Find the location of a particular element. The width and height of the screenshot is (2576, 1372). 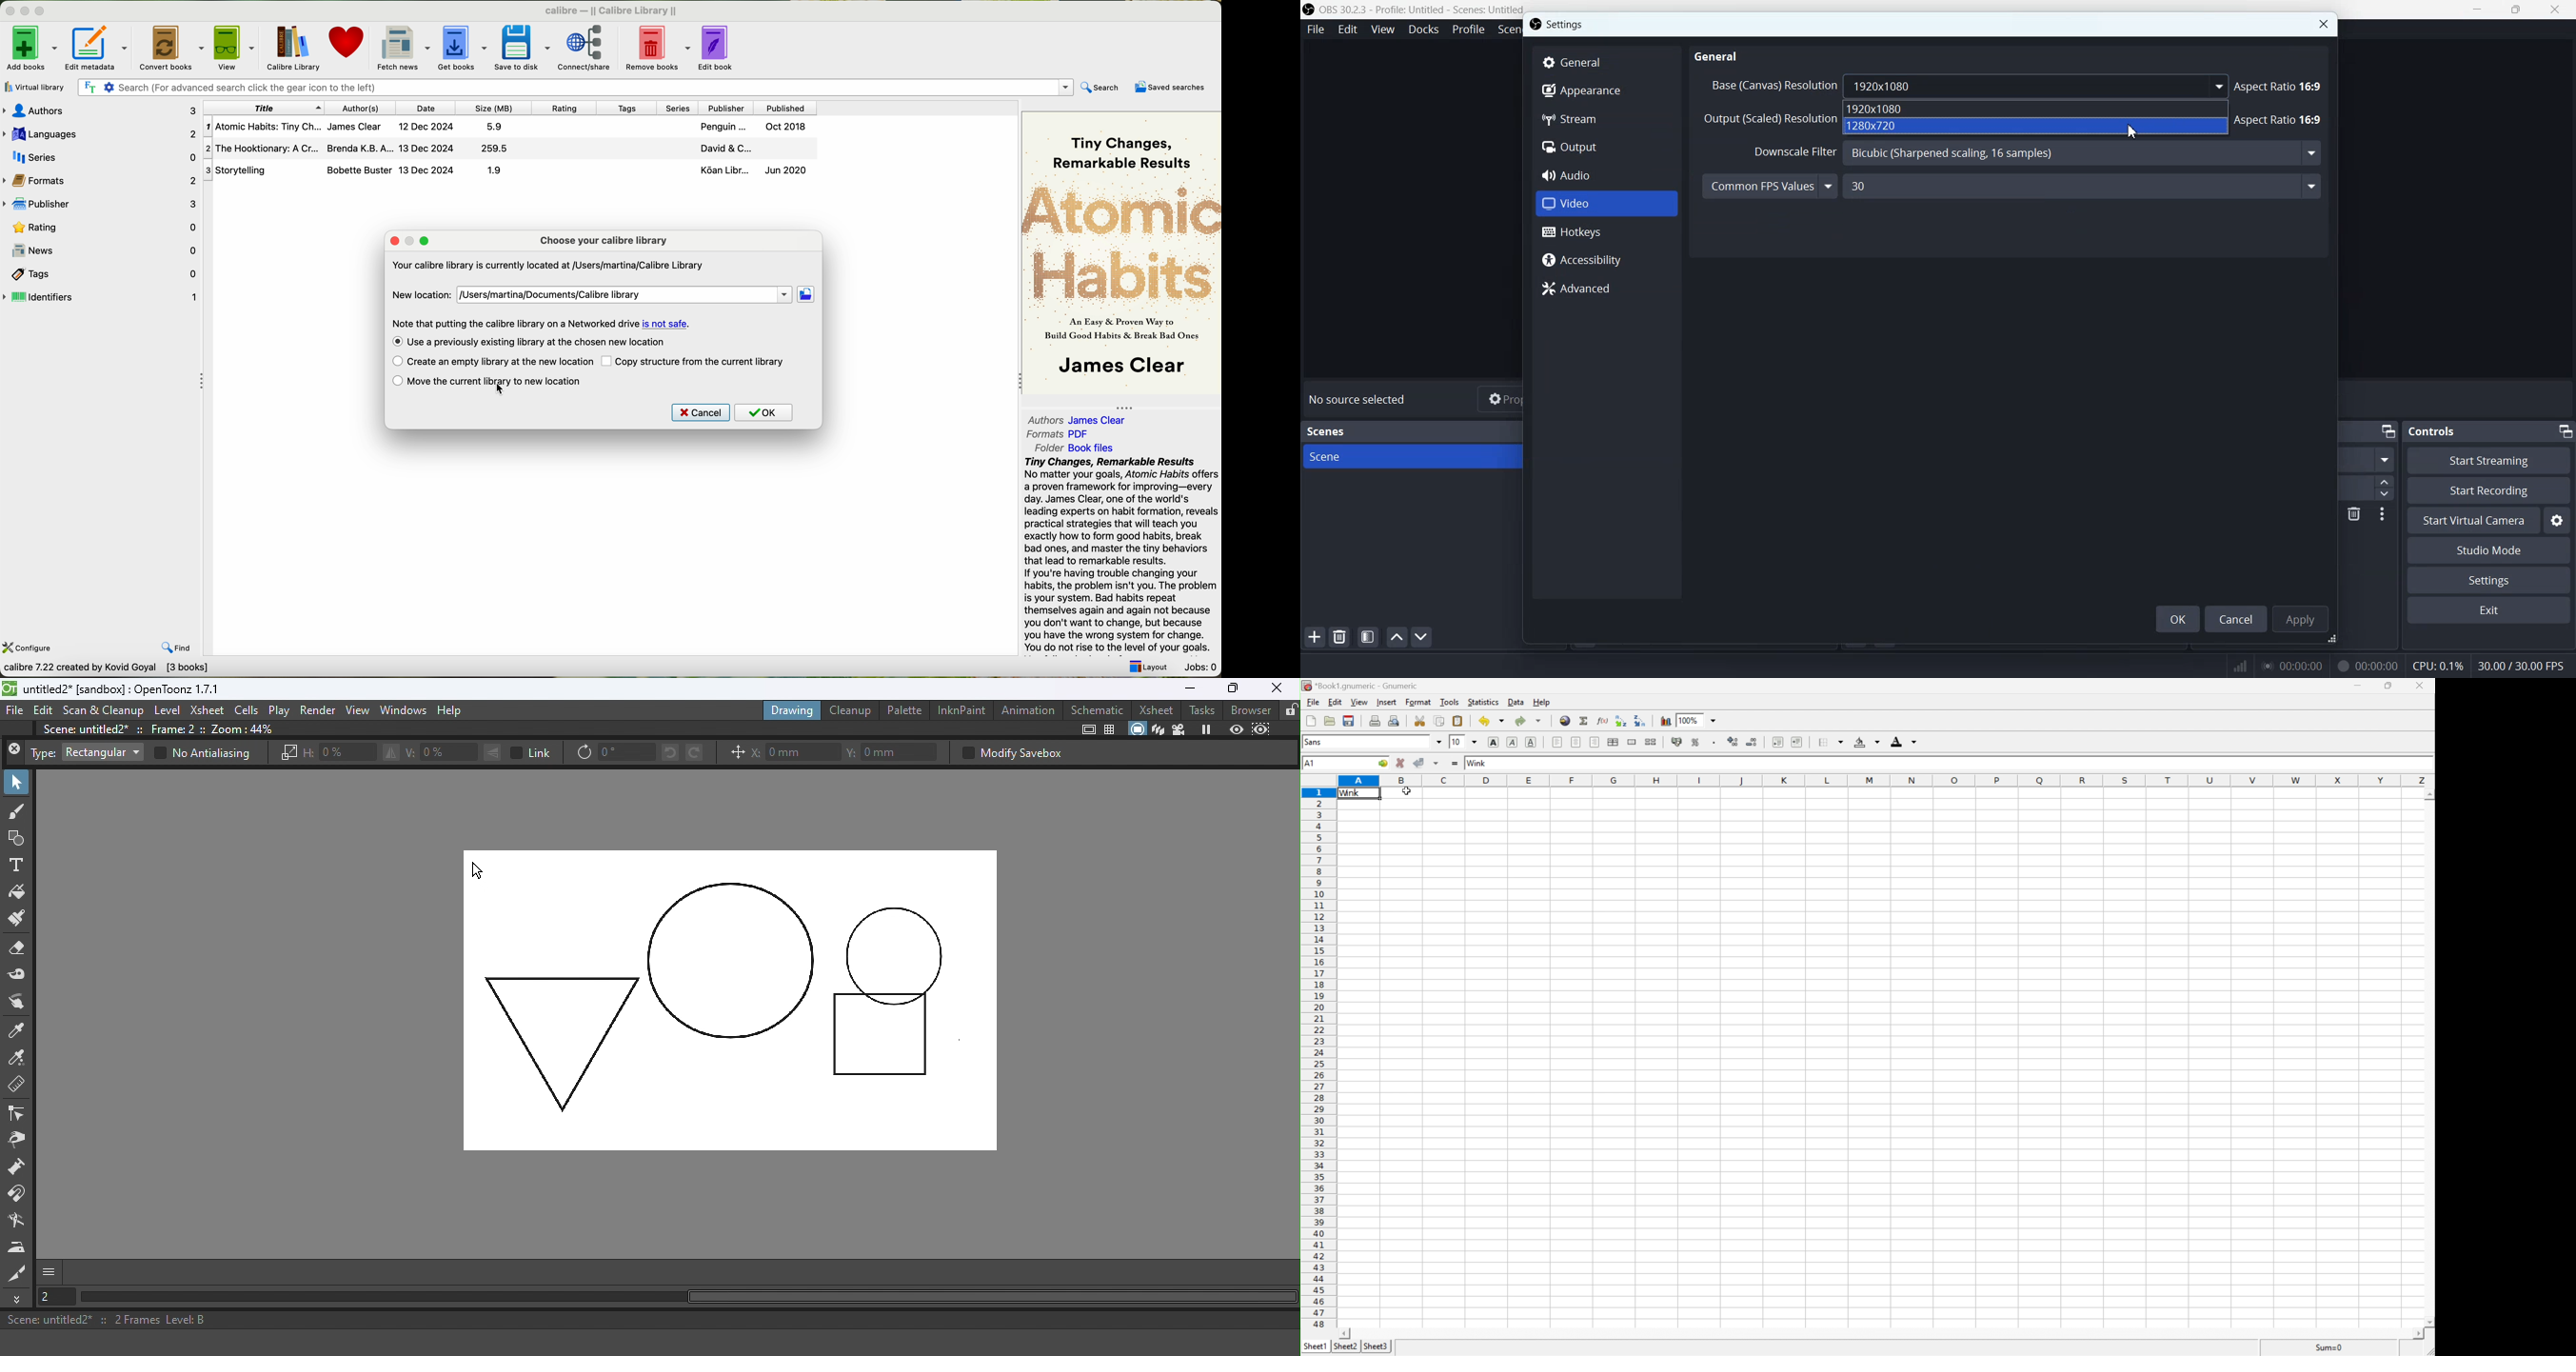

Downscale Filter Bicubic (Sharpened scaling, 16 samples) is located at coordinates (2028, 154).